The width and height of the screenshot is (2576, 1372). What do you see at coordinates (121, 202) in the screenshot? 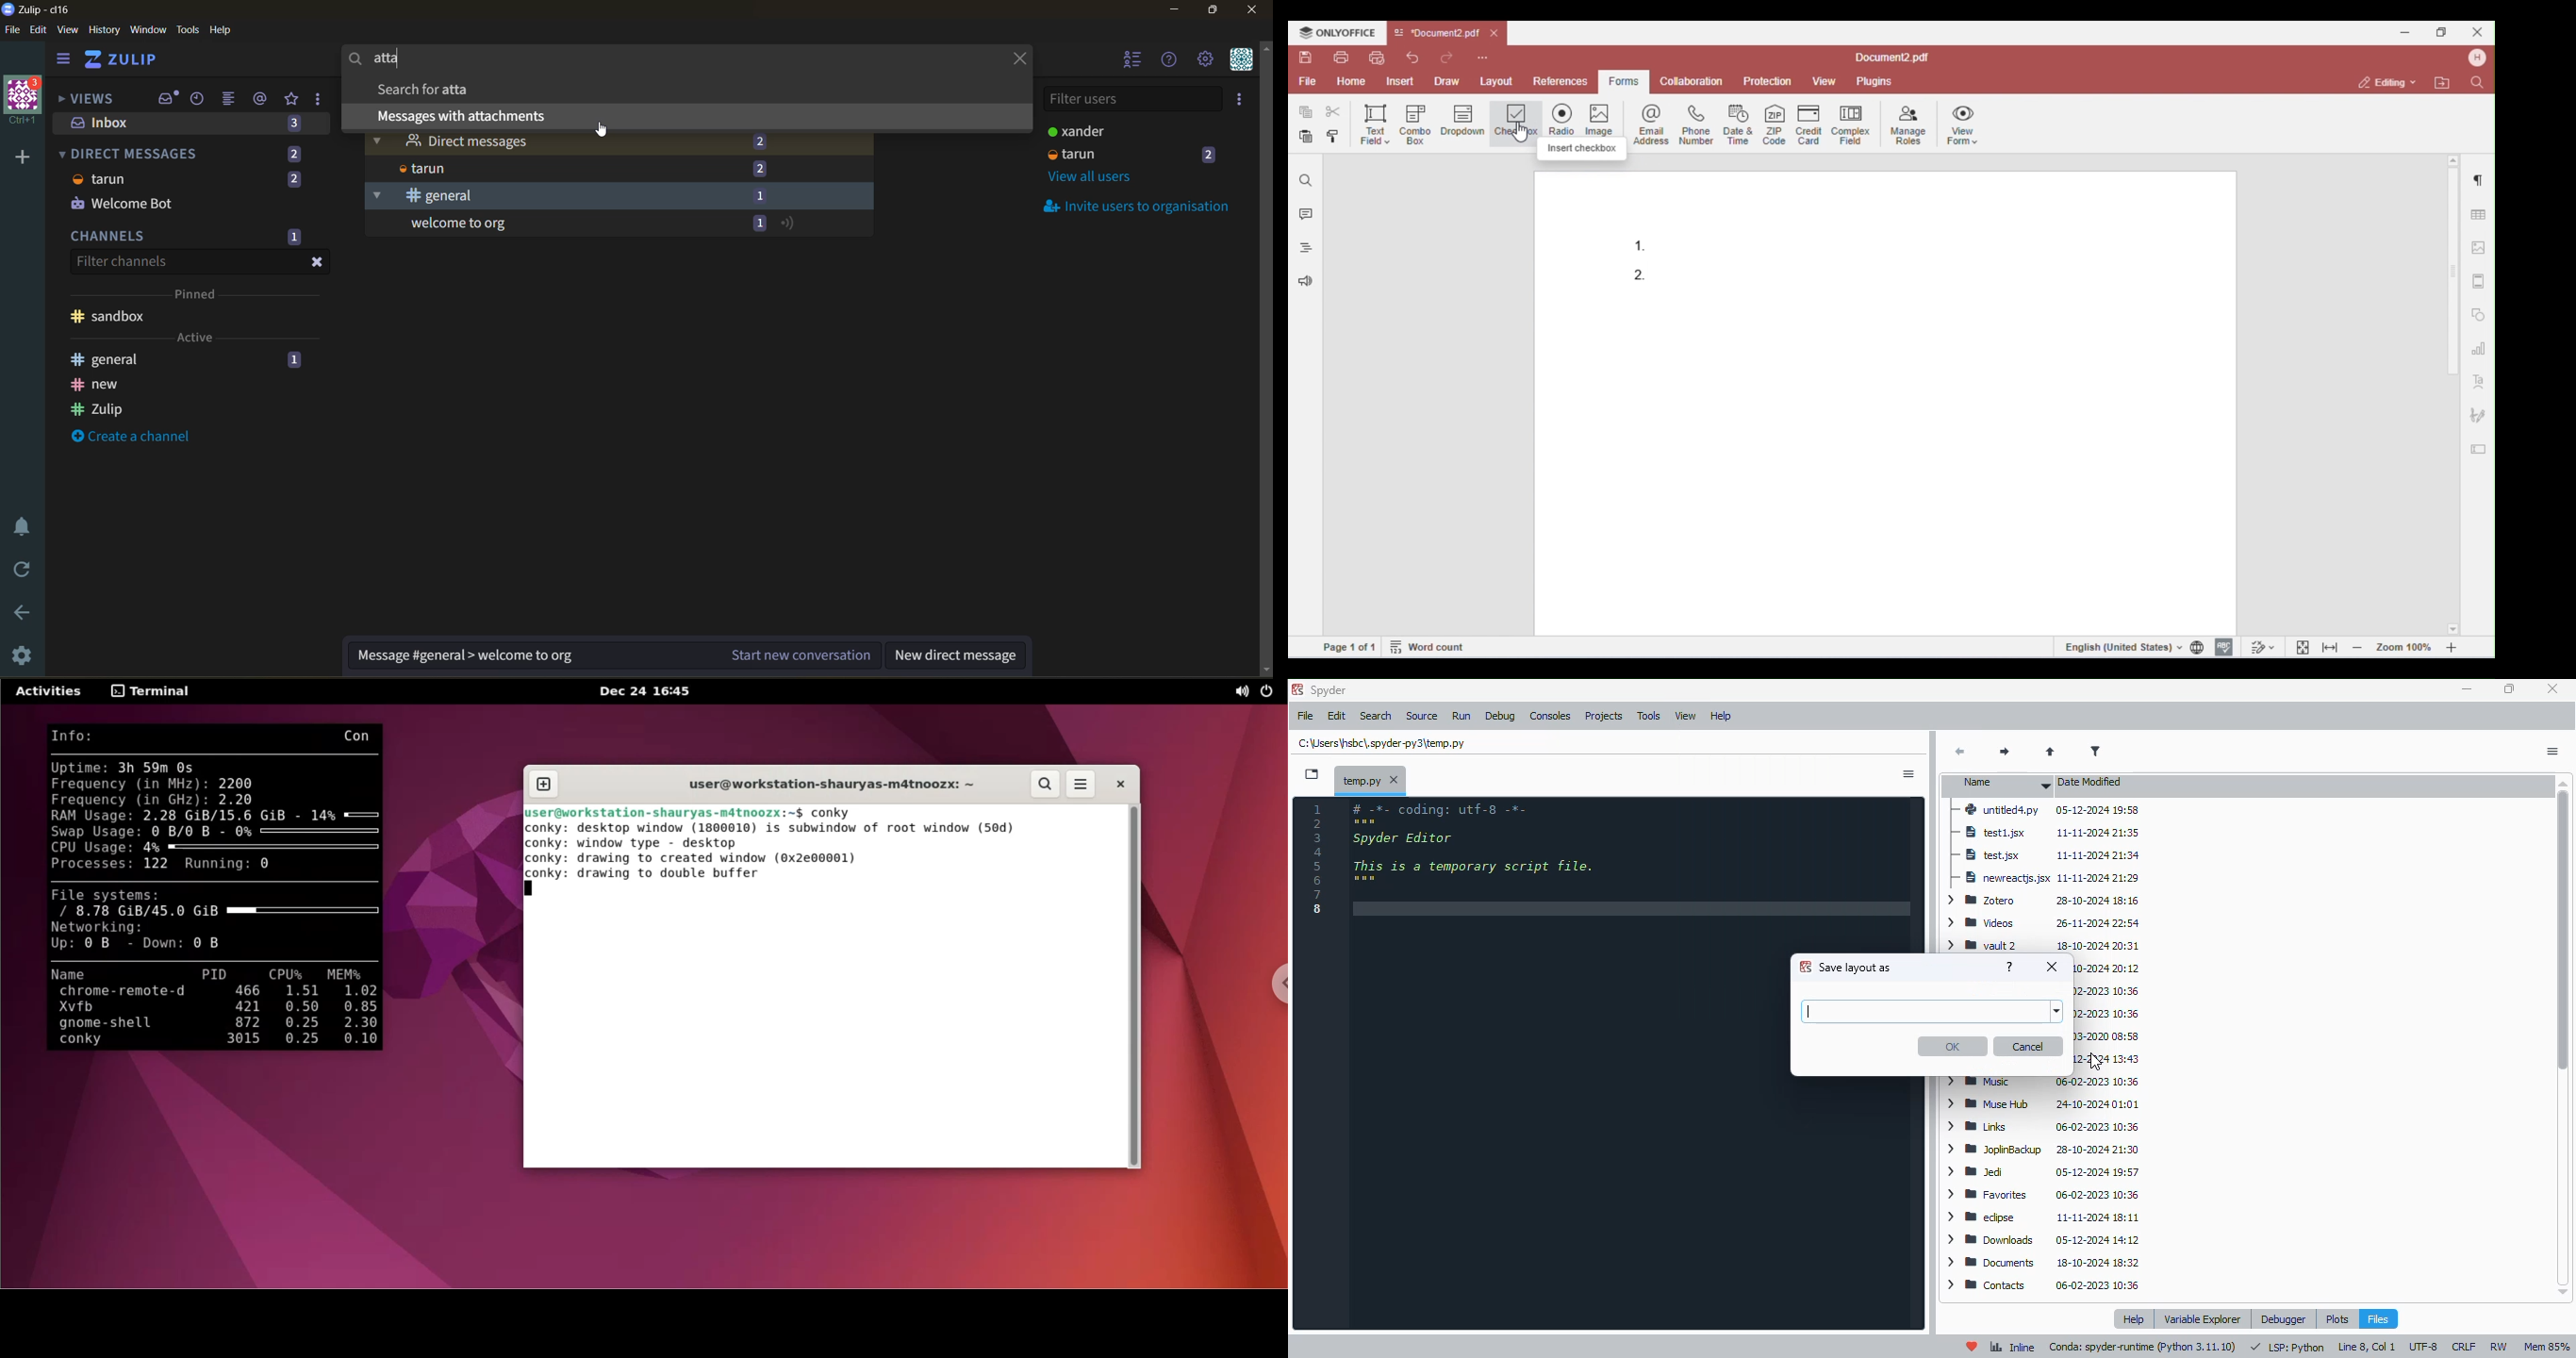
I see `Welcome Bot` at bounding box center [121, 202].